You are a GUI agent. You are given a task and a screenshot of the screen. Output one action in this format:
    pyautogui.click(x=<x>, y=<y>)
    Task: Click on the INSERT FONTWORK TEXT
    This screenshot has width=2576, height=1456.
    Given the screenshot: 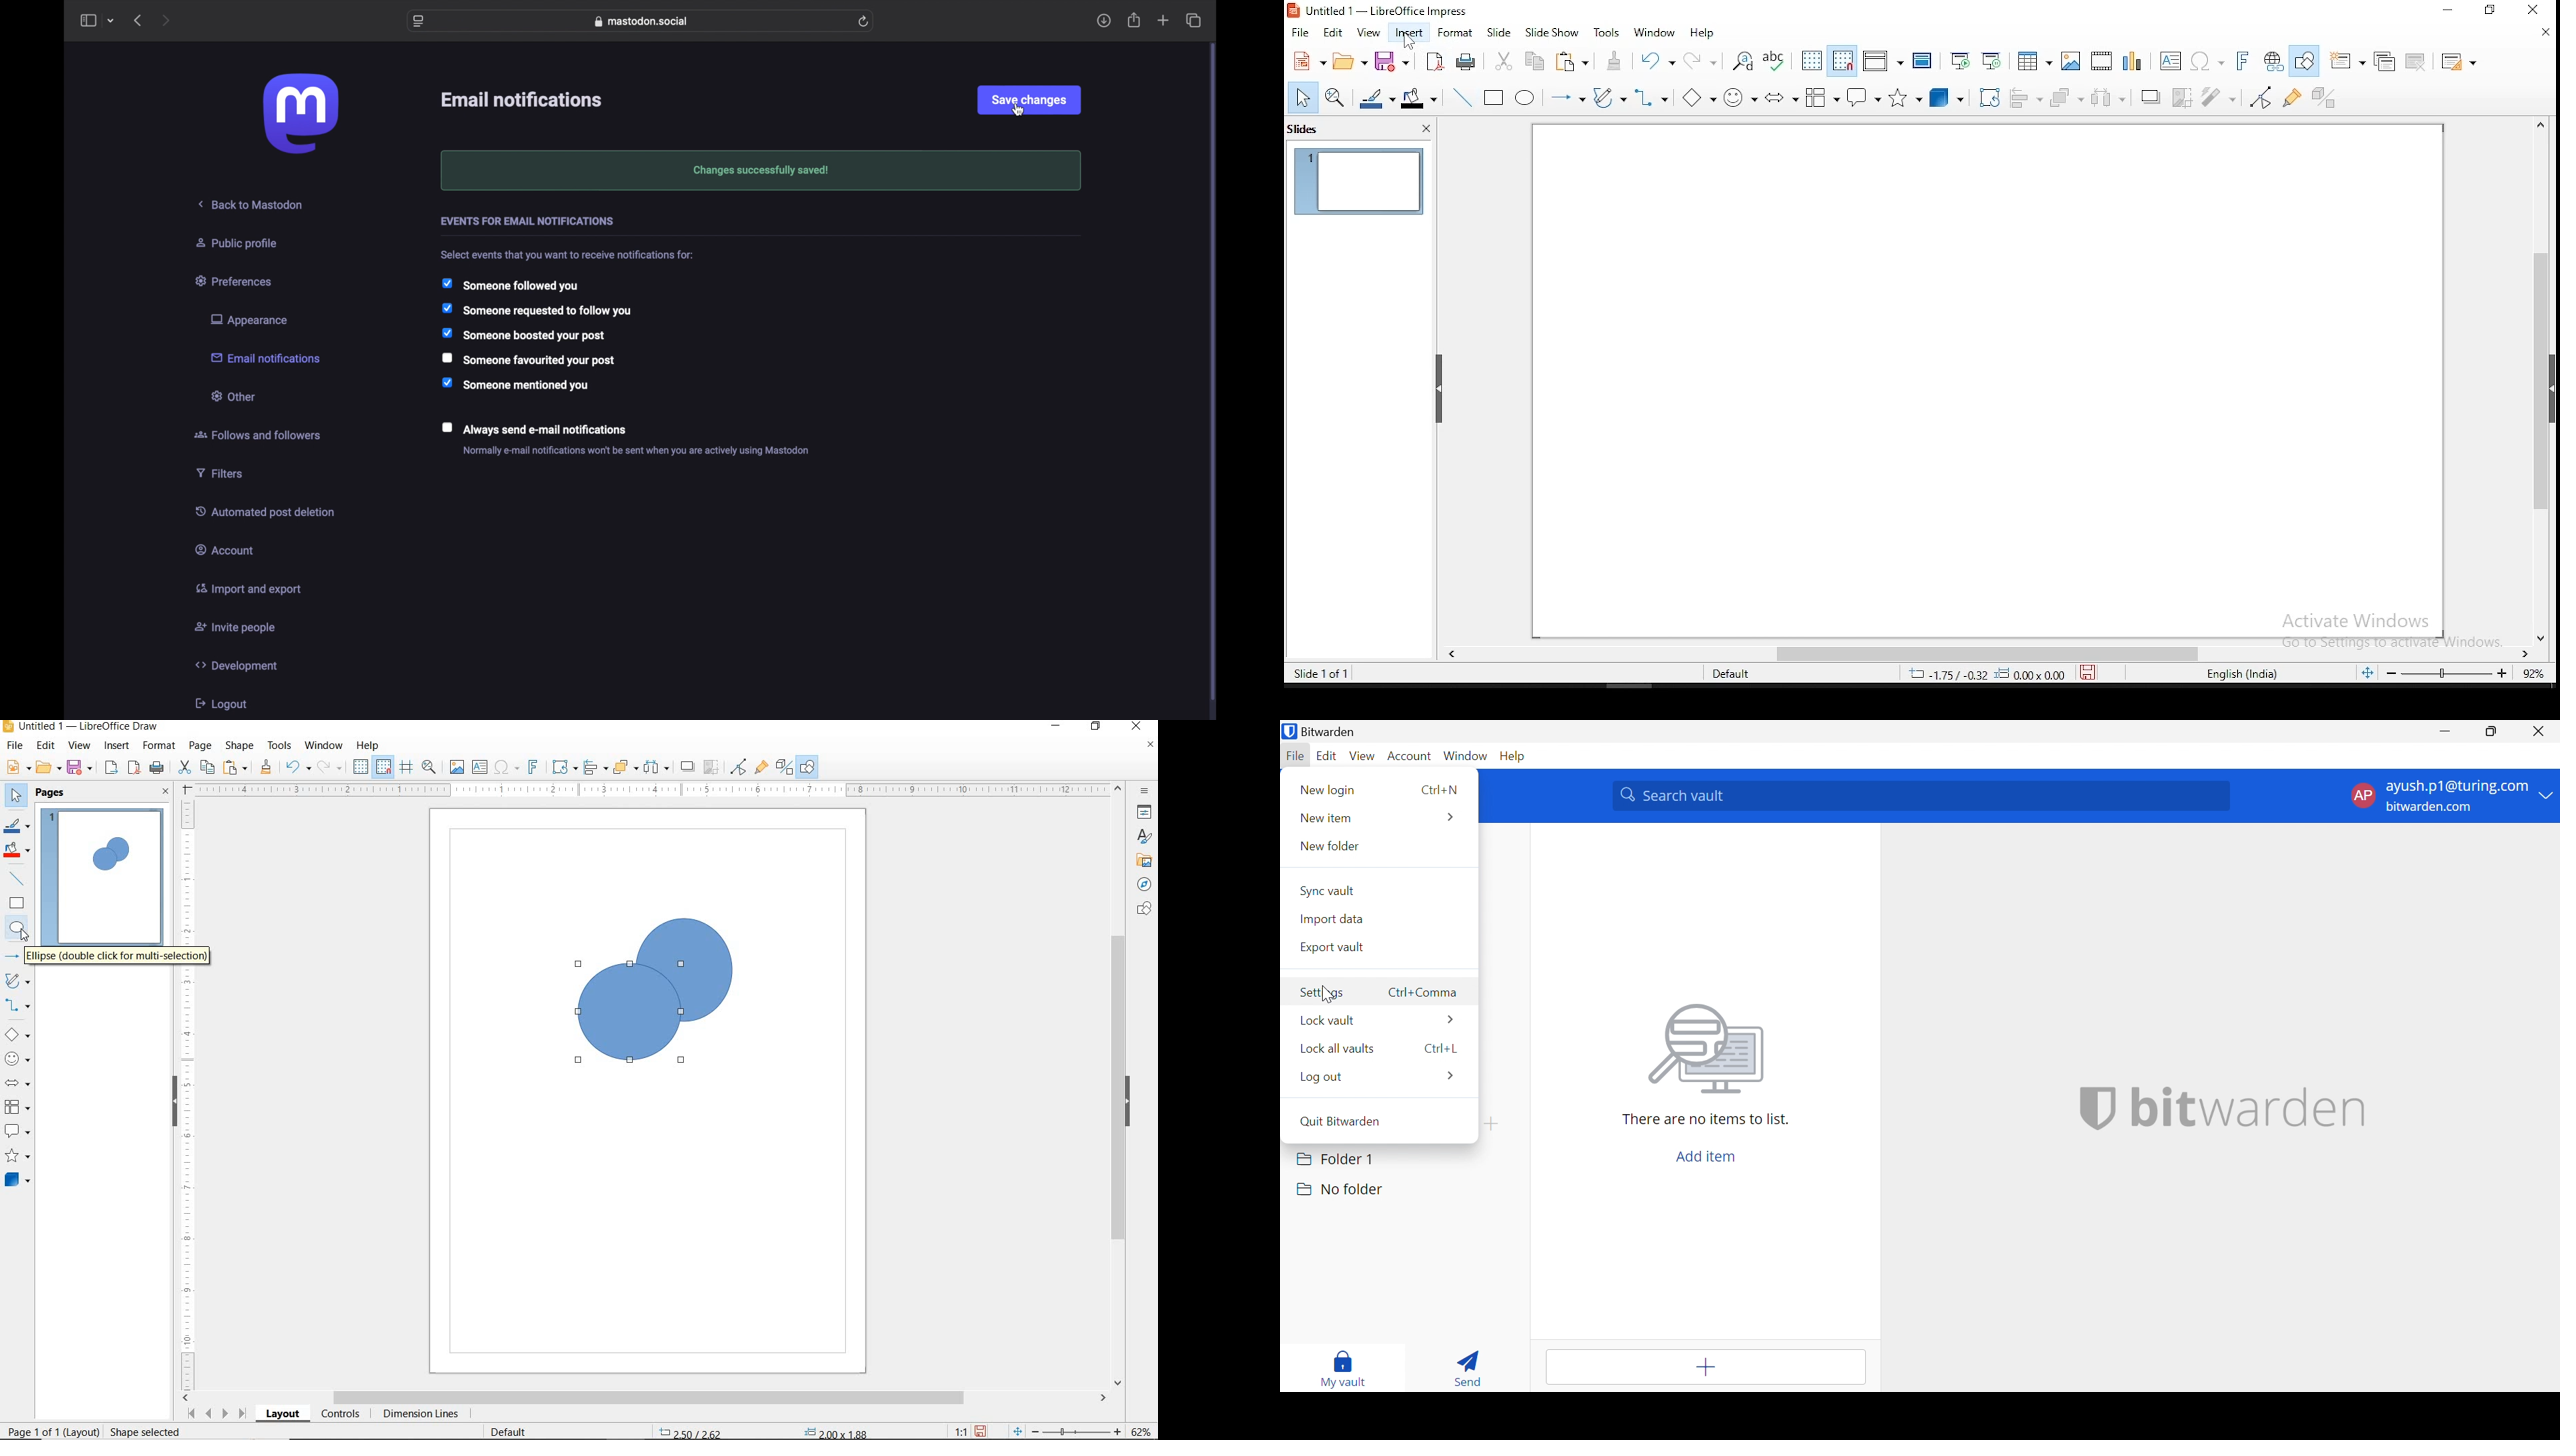 What is the action you would take?
    pyautogui.click(x=532, y=767)
    